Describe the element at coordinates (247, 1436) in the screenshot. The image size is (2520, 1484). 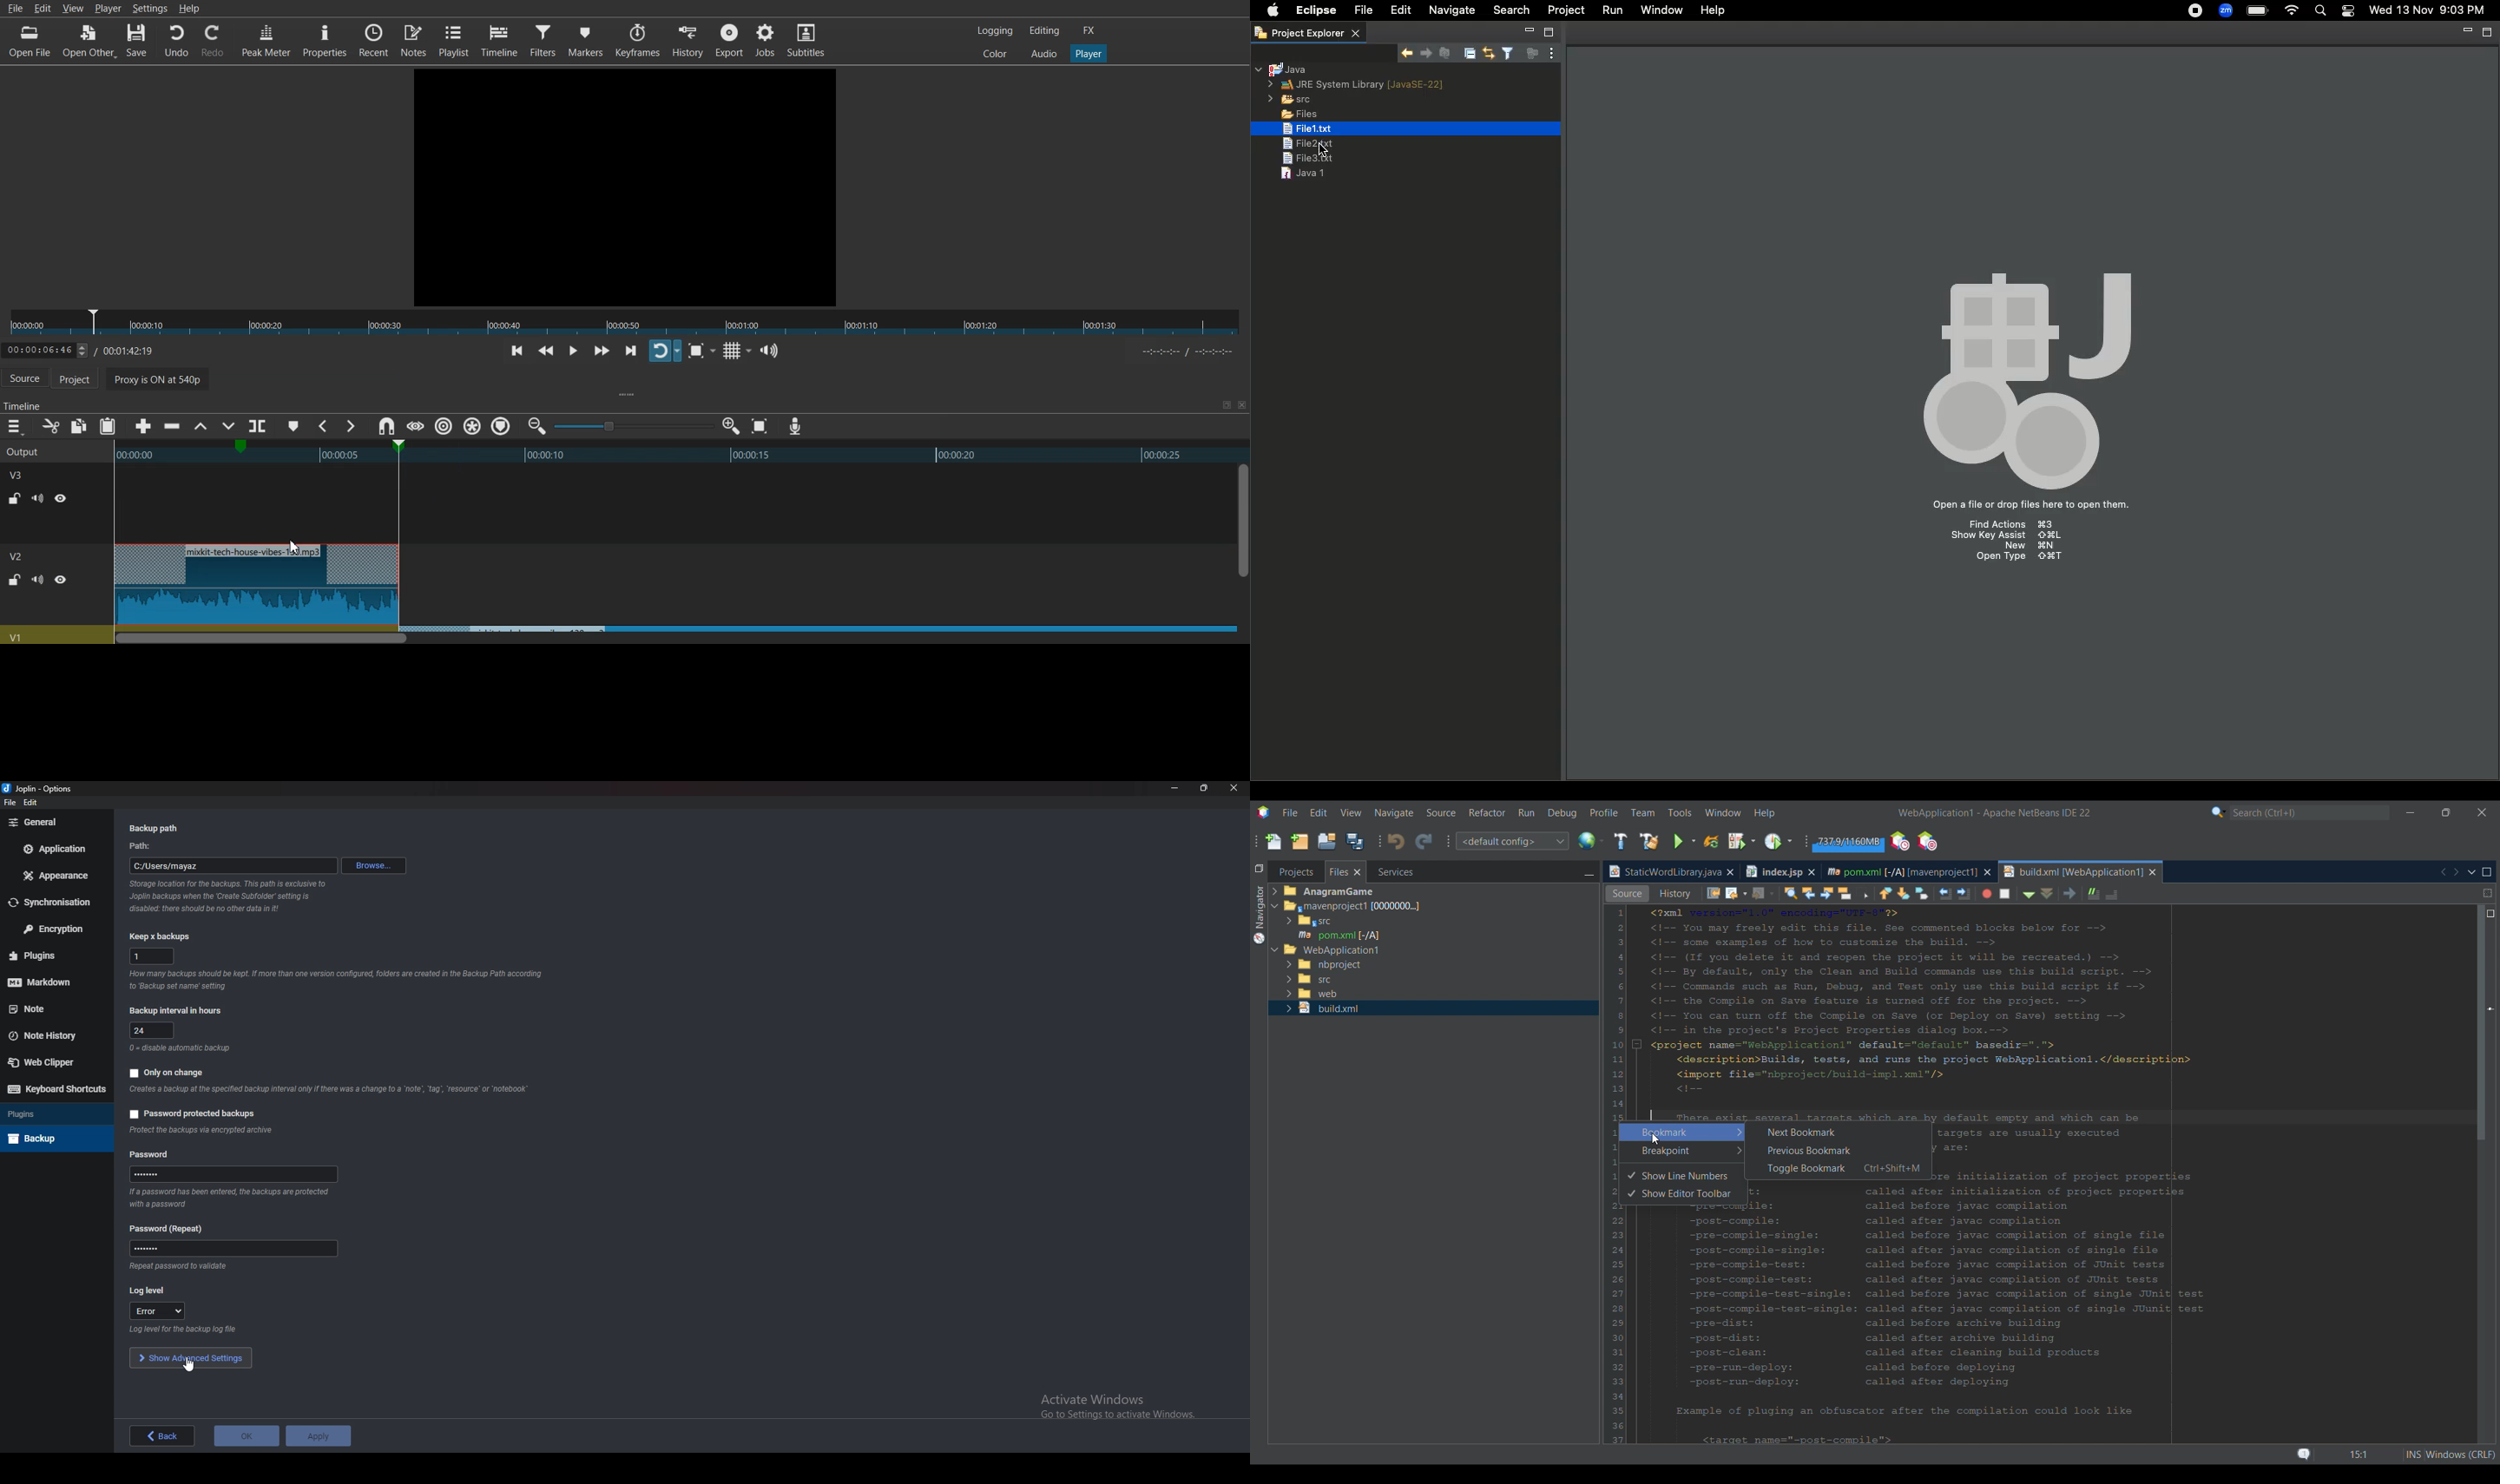
I see `ok` at that location.